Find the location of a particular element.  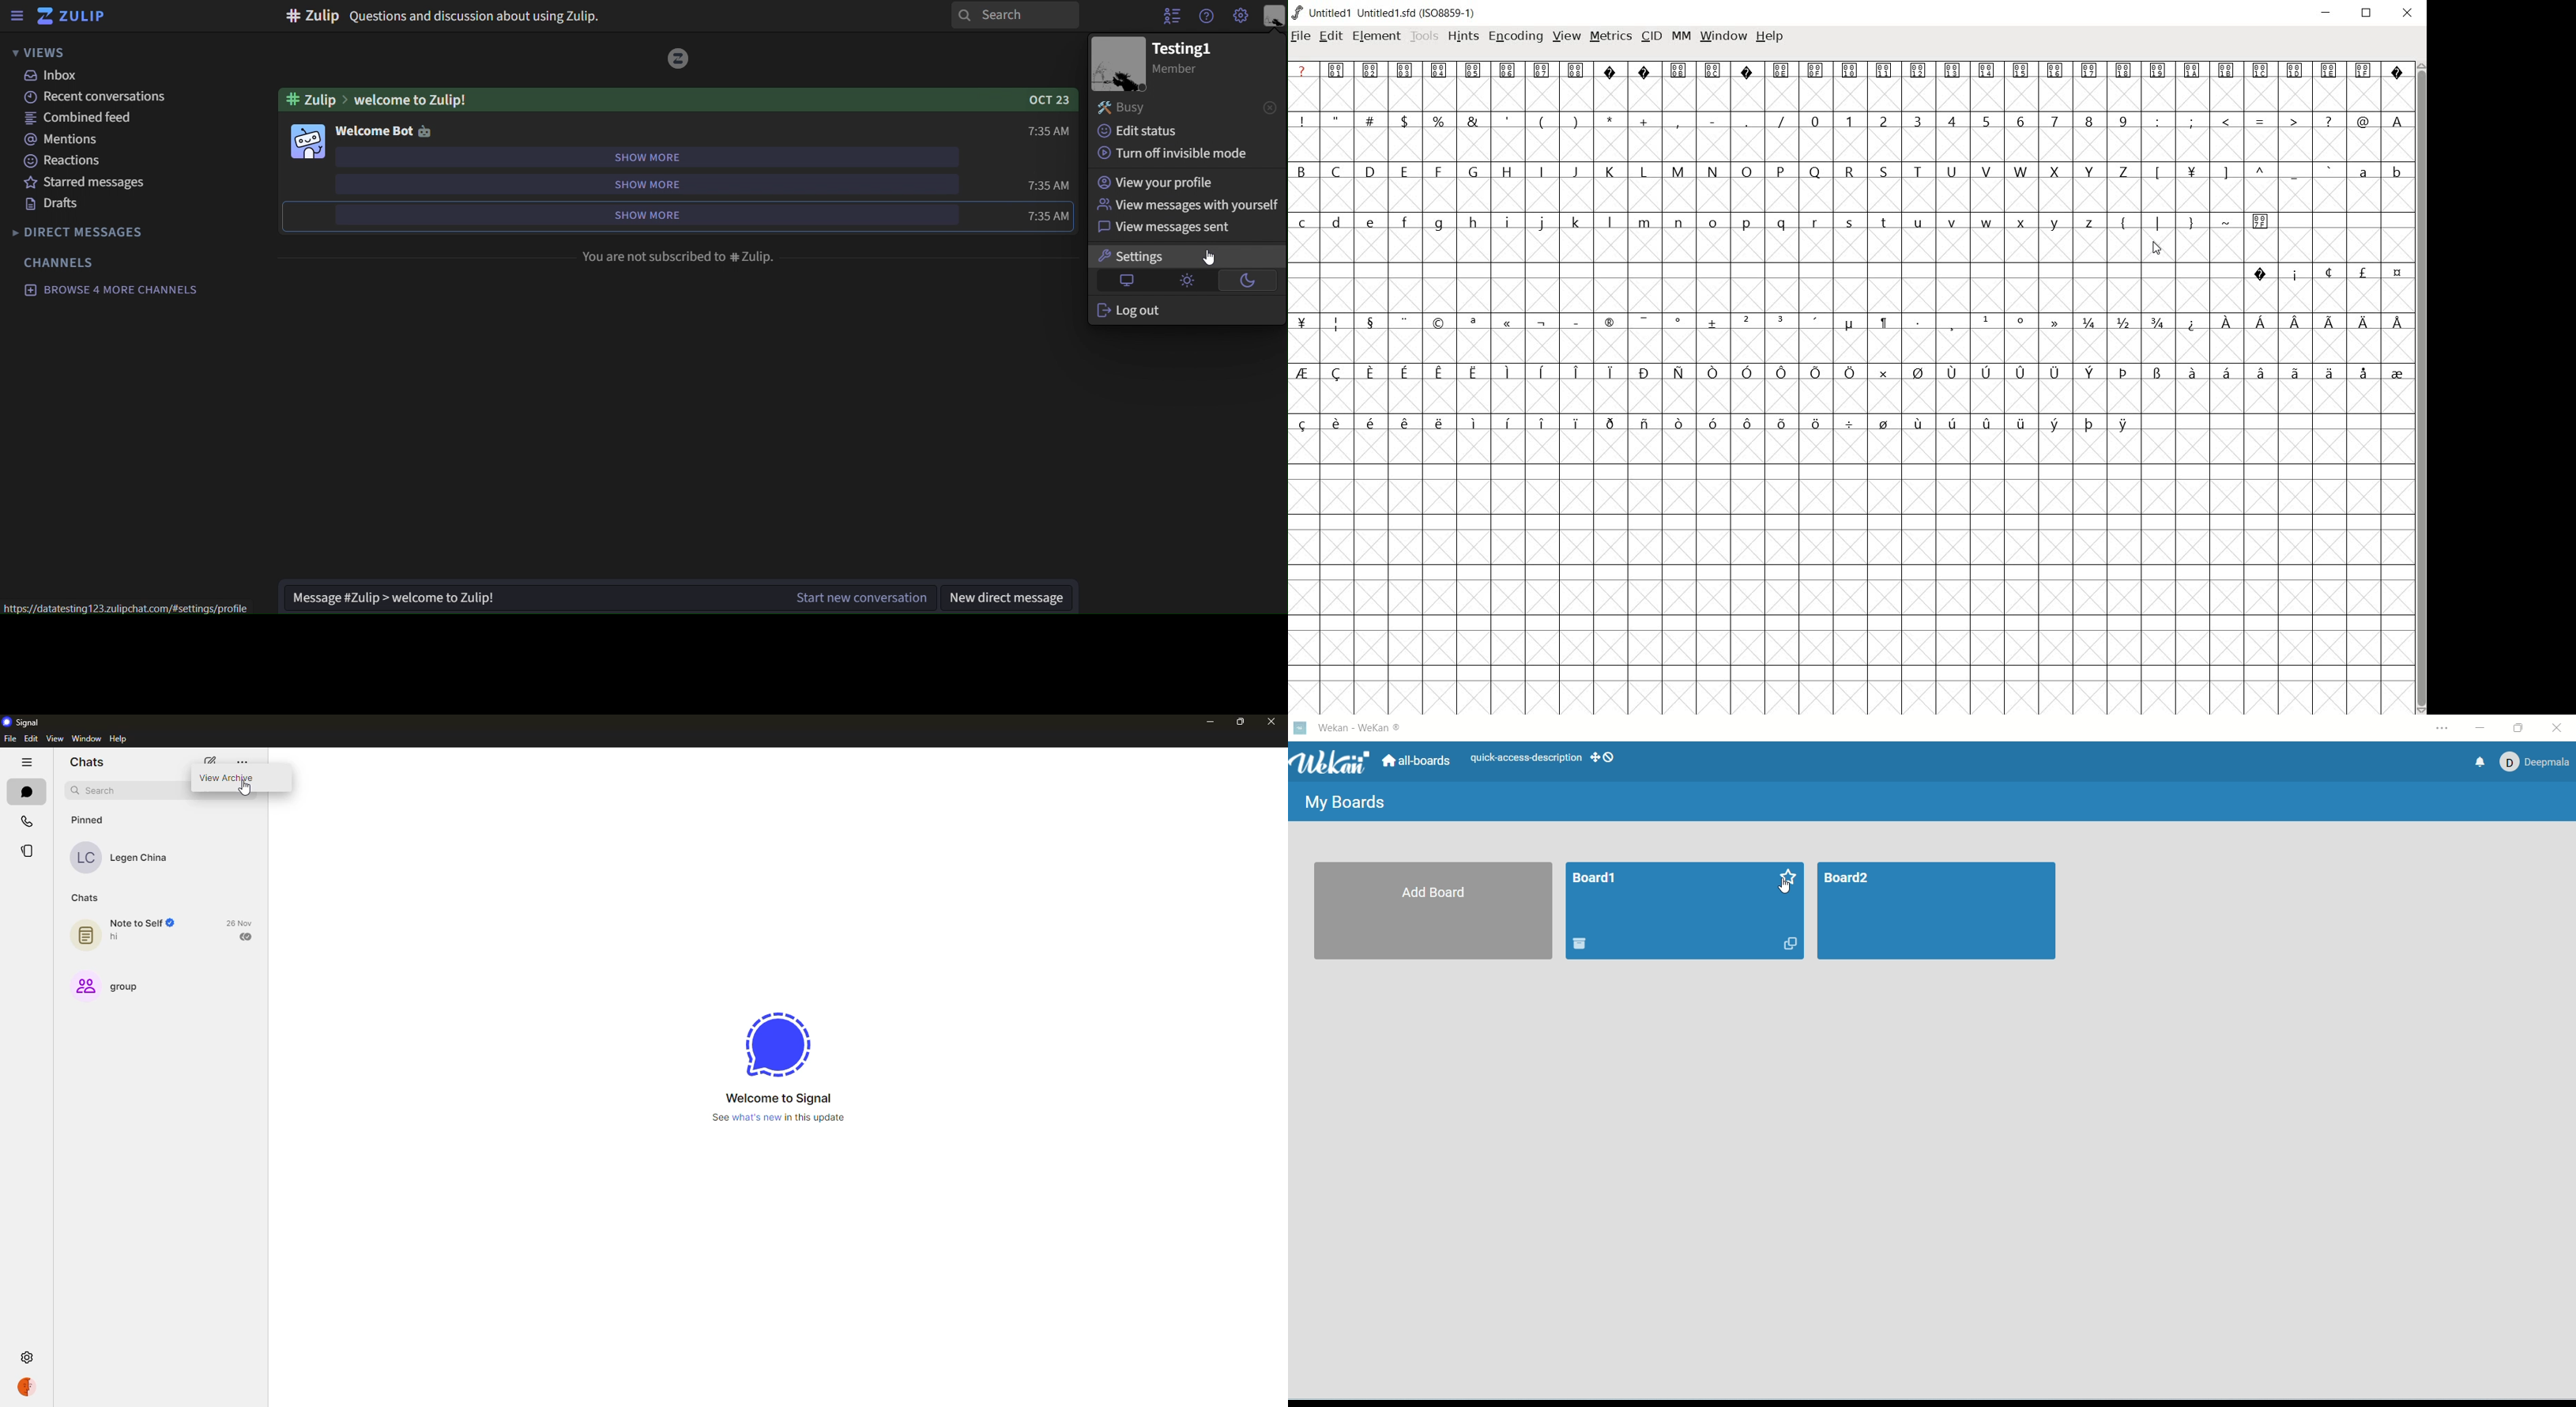

starred messages is located at coordinates (87, 184).